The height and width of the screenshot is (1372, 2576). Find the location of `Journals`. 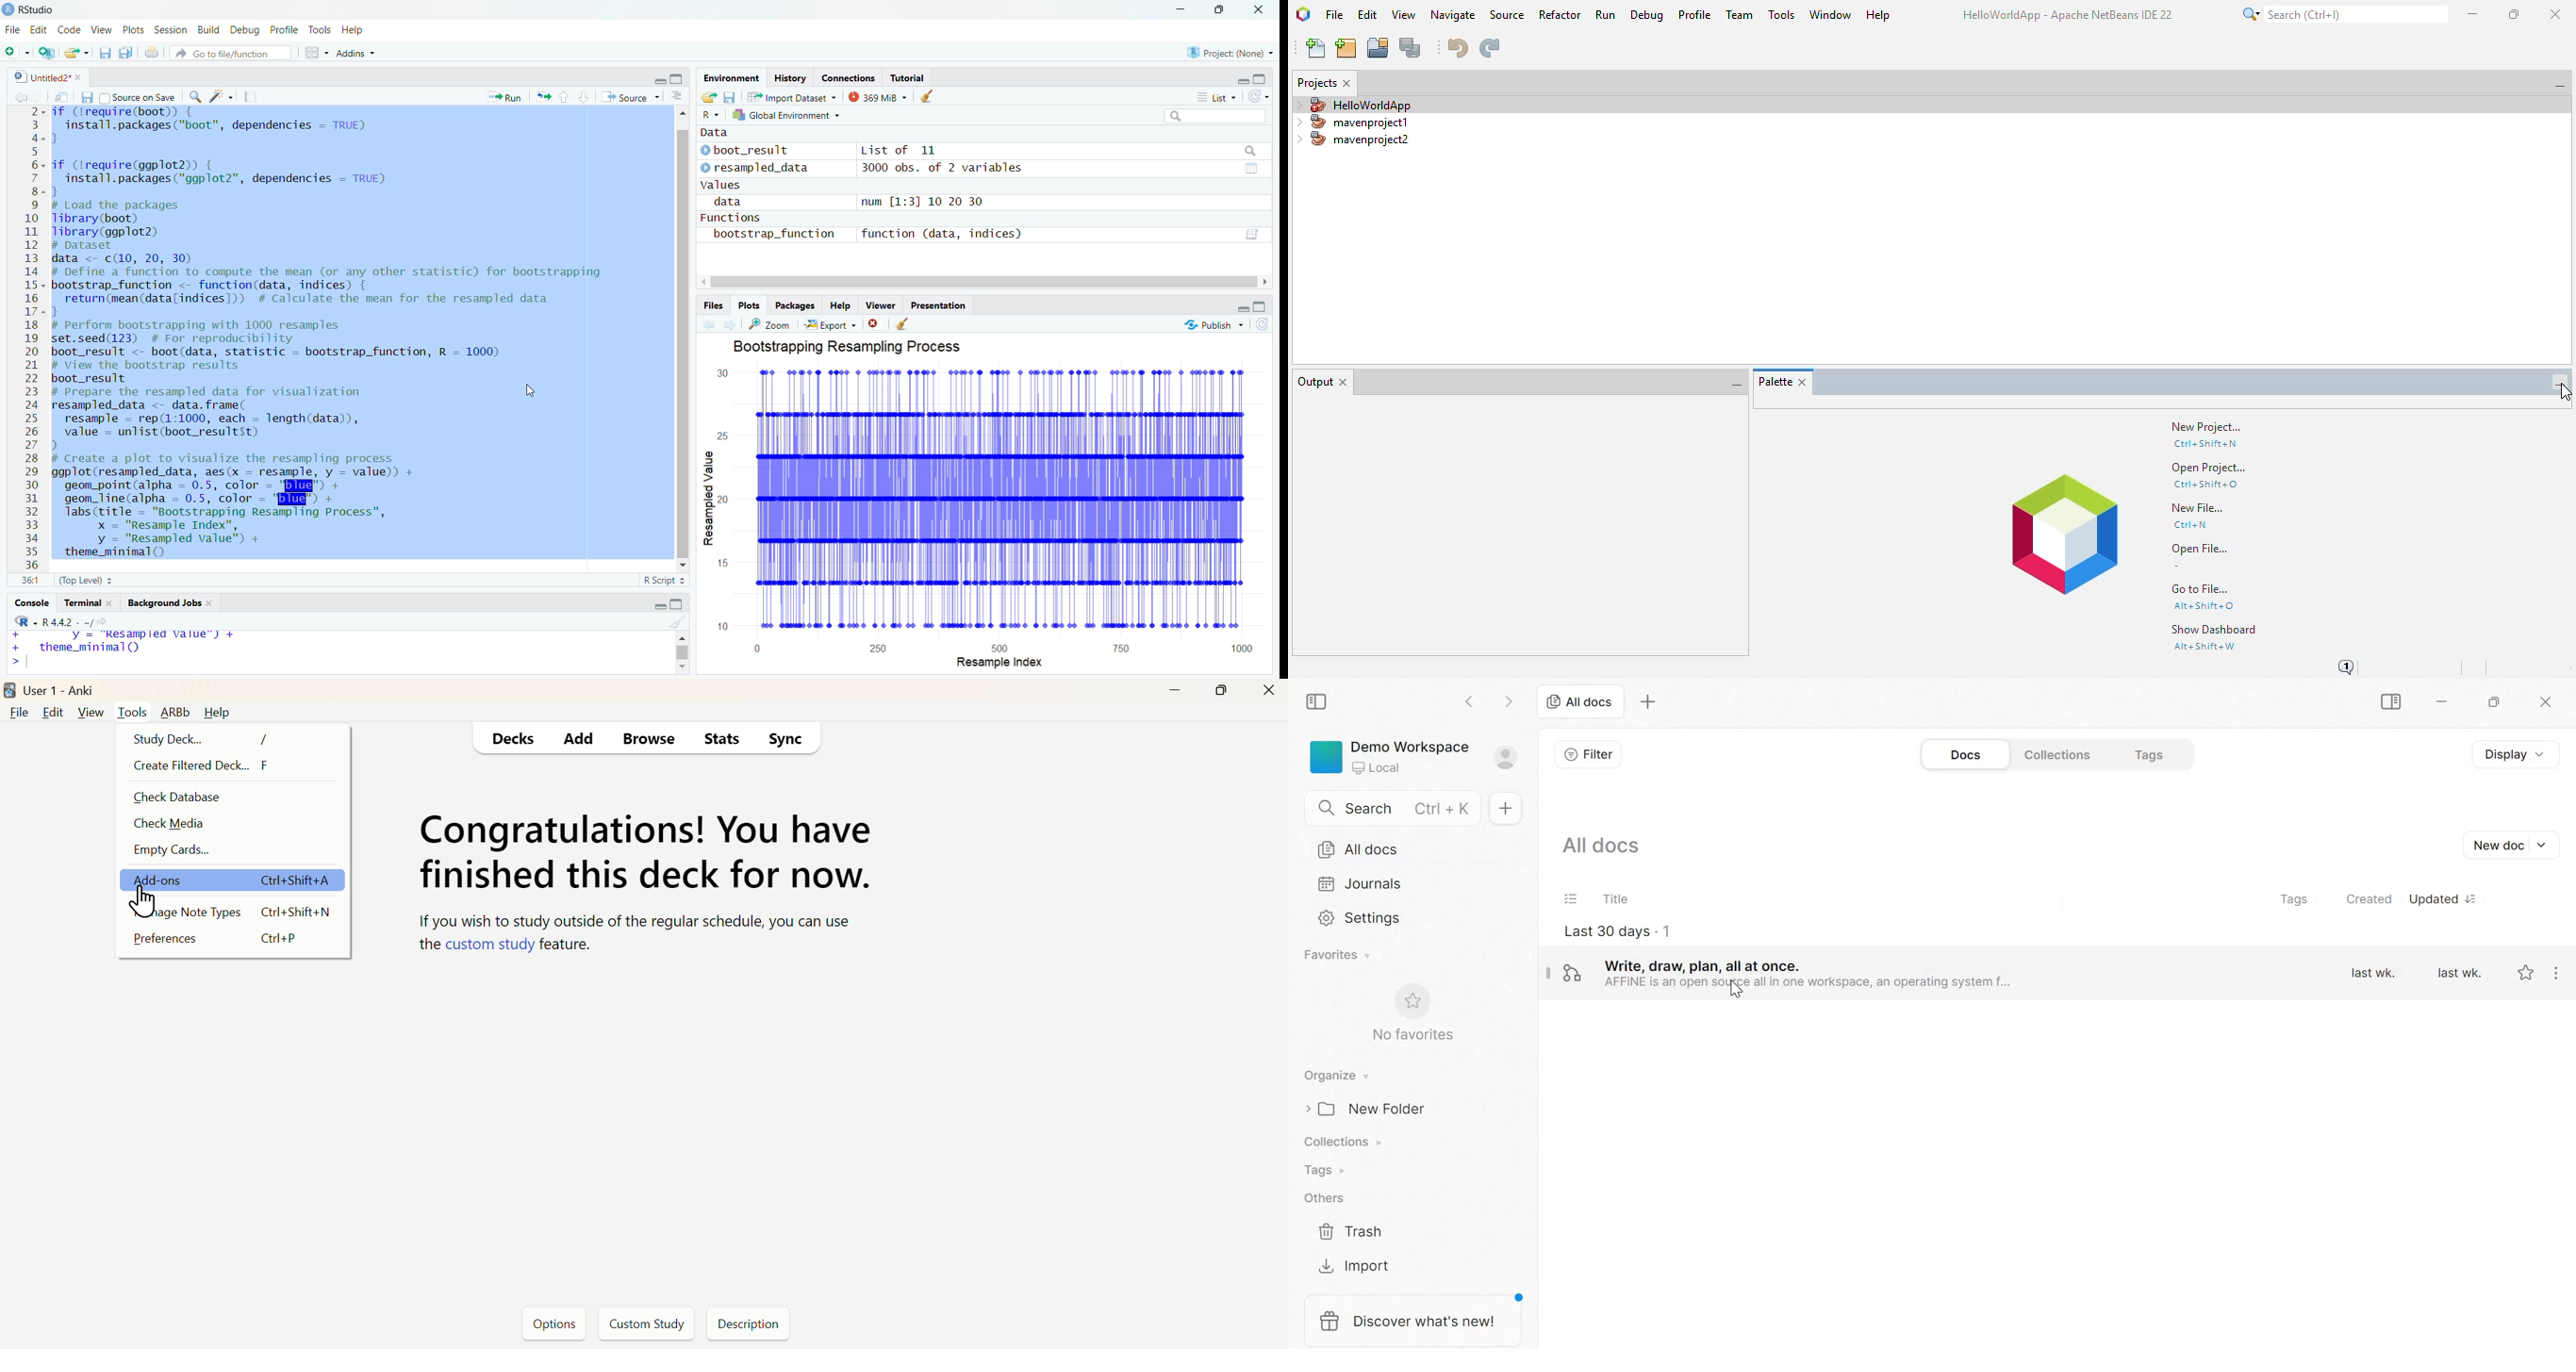

Journals is located at coordinates (1369, 886).